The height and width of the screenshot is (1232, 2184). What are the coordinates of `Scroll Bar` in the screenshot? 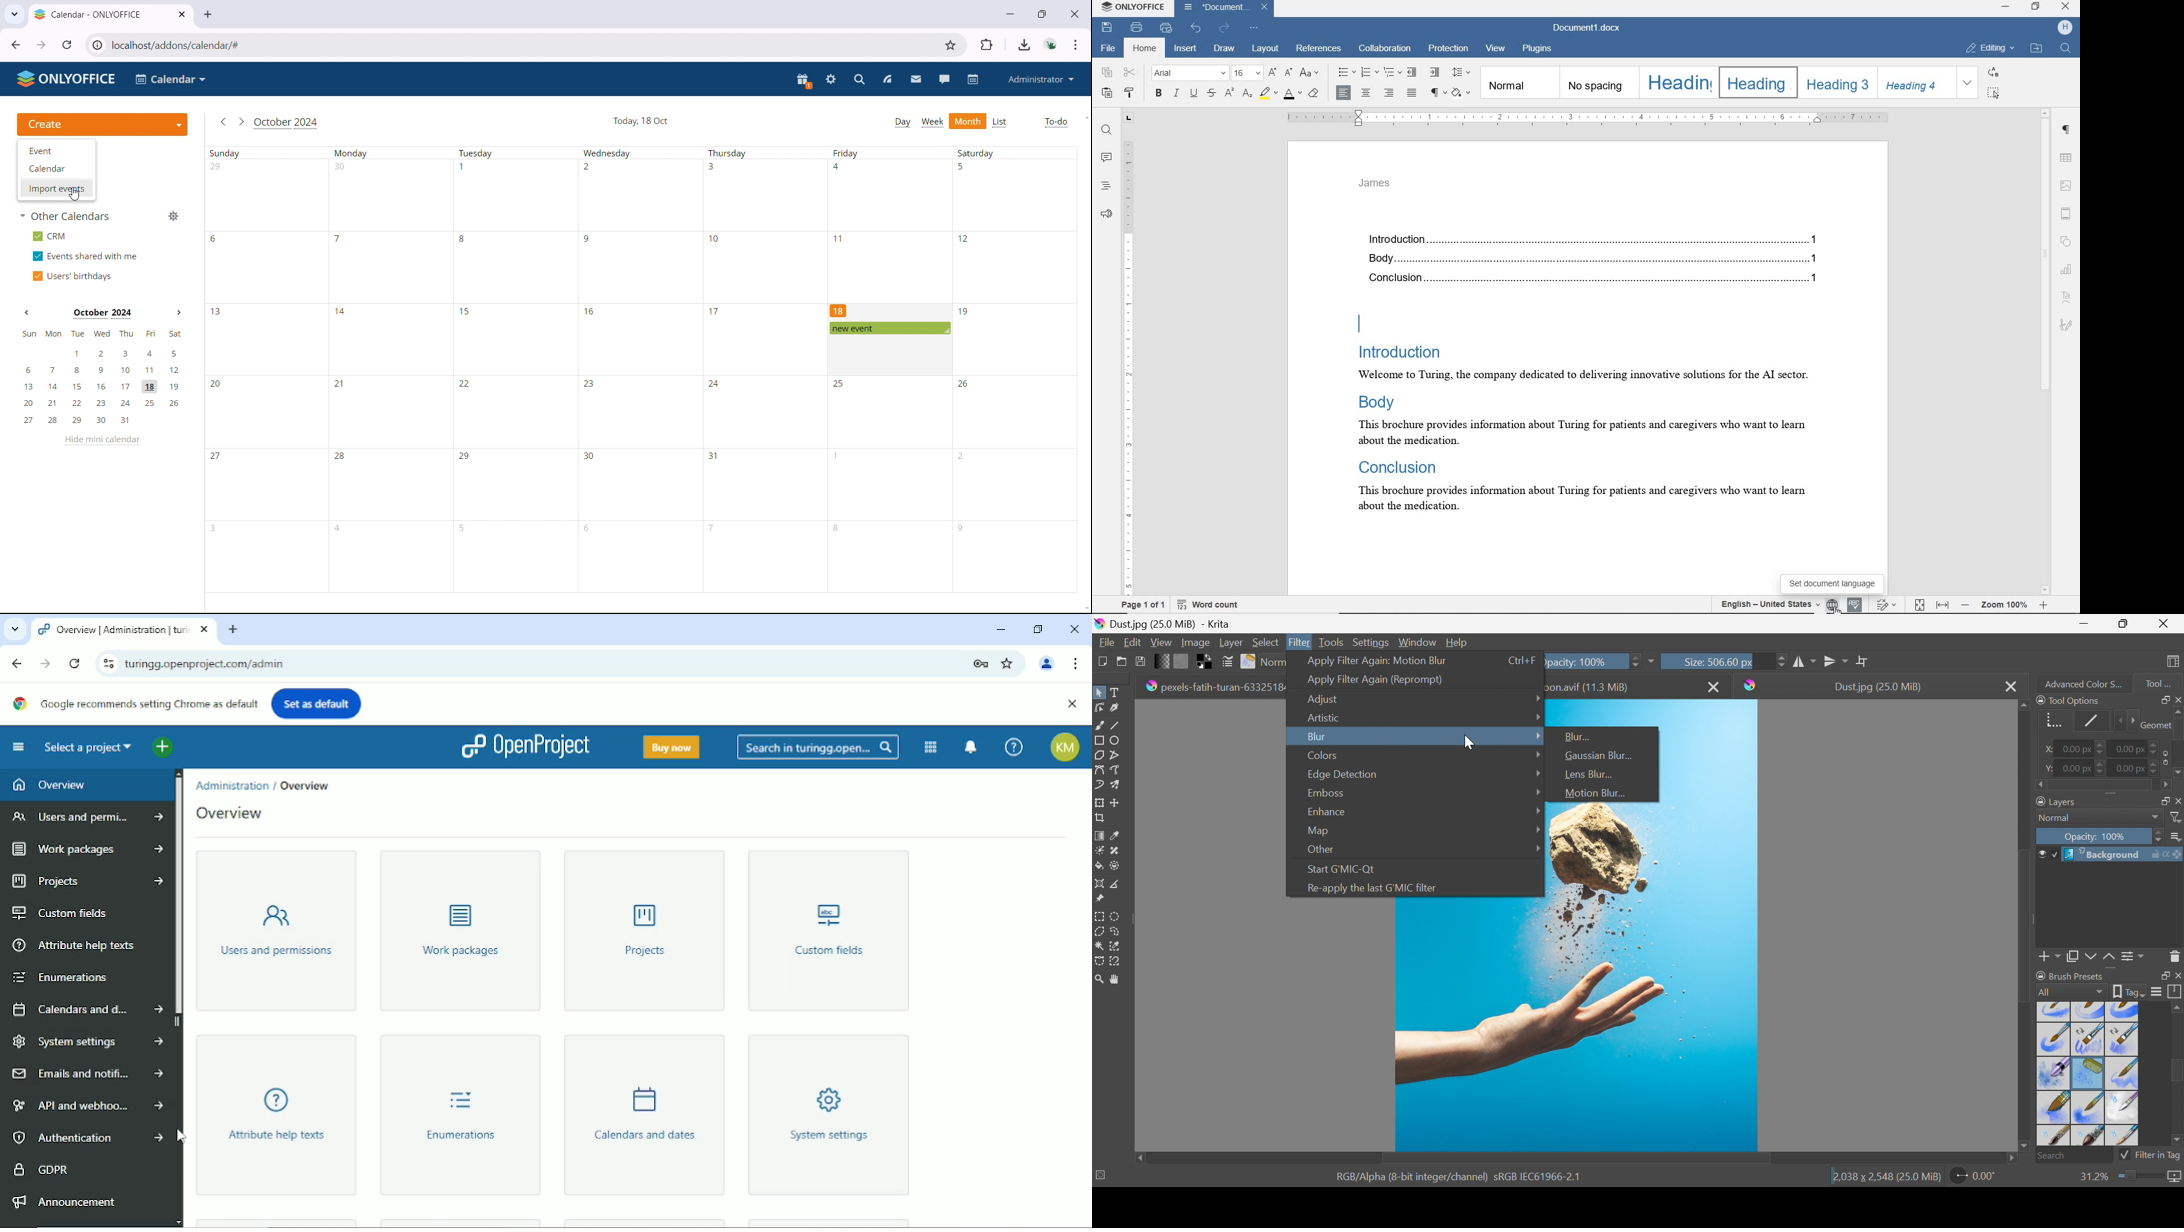 It's located at (1576, 1159).